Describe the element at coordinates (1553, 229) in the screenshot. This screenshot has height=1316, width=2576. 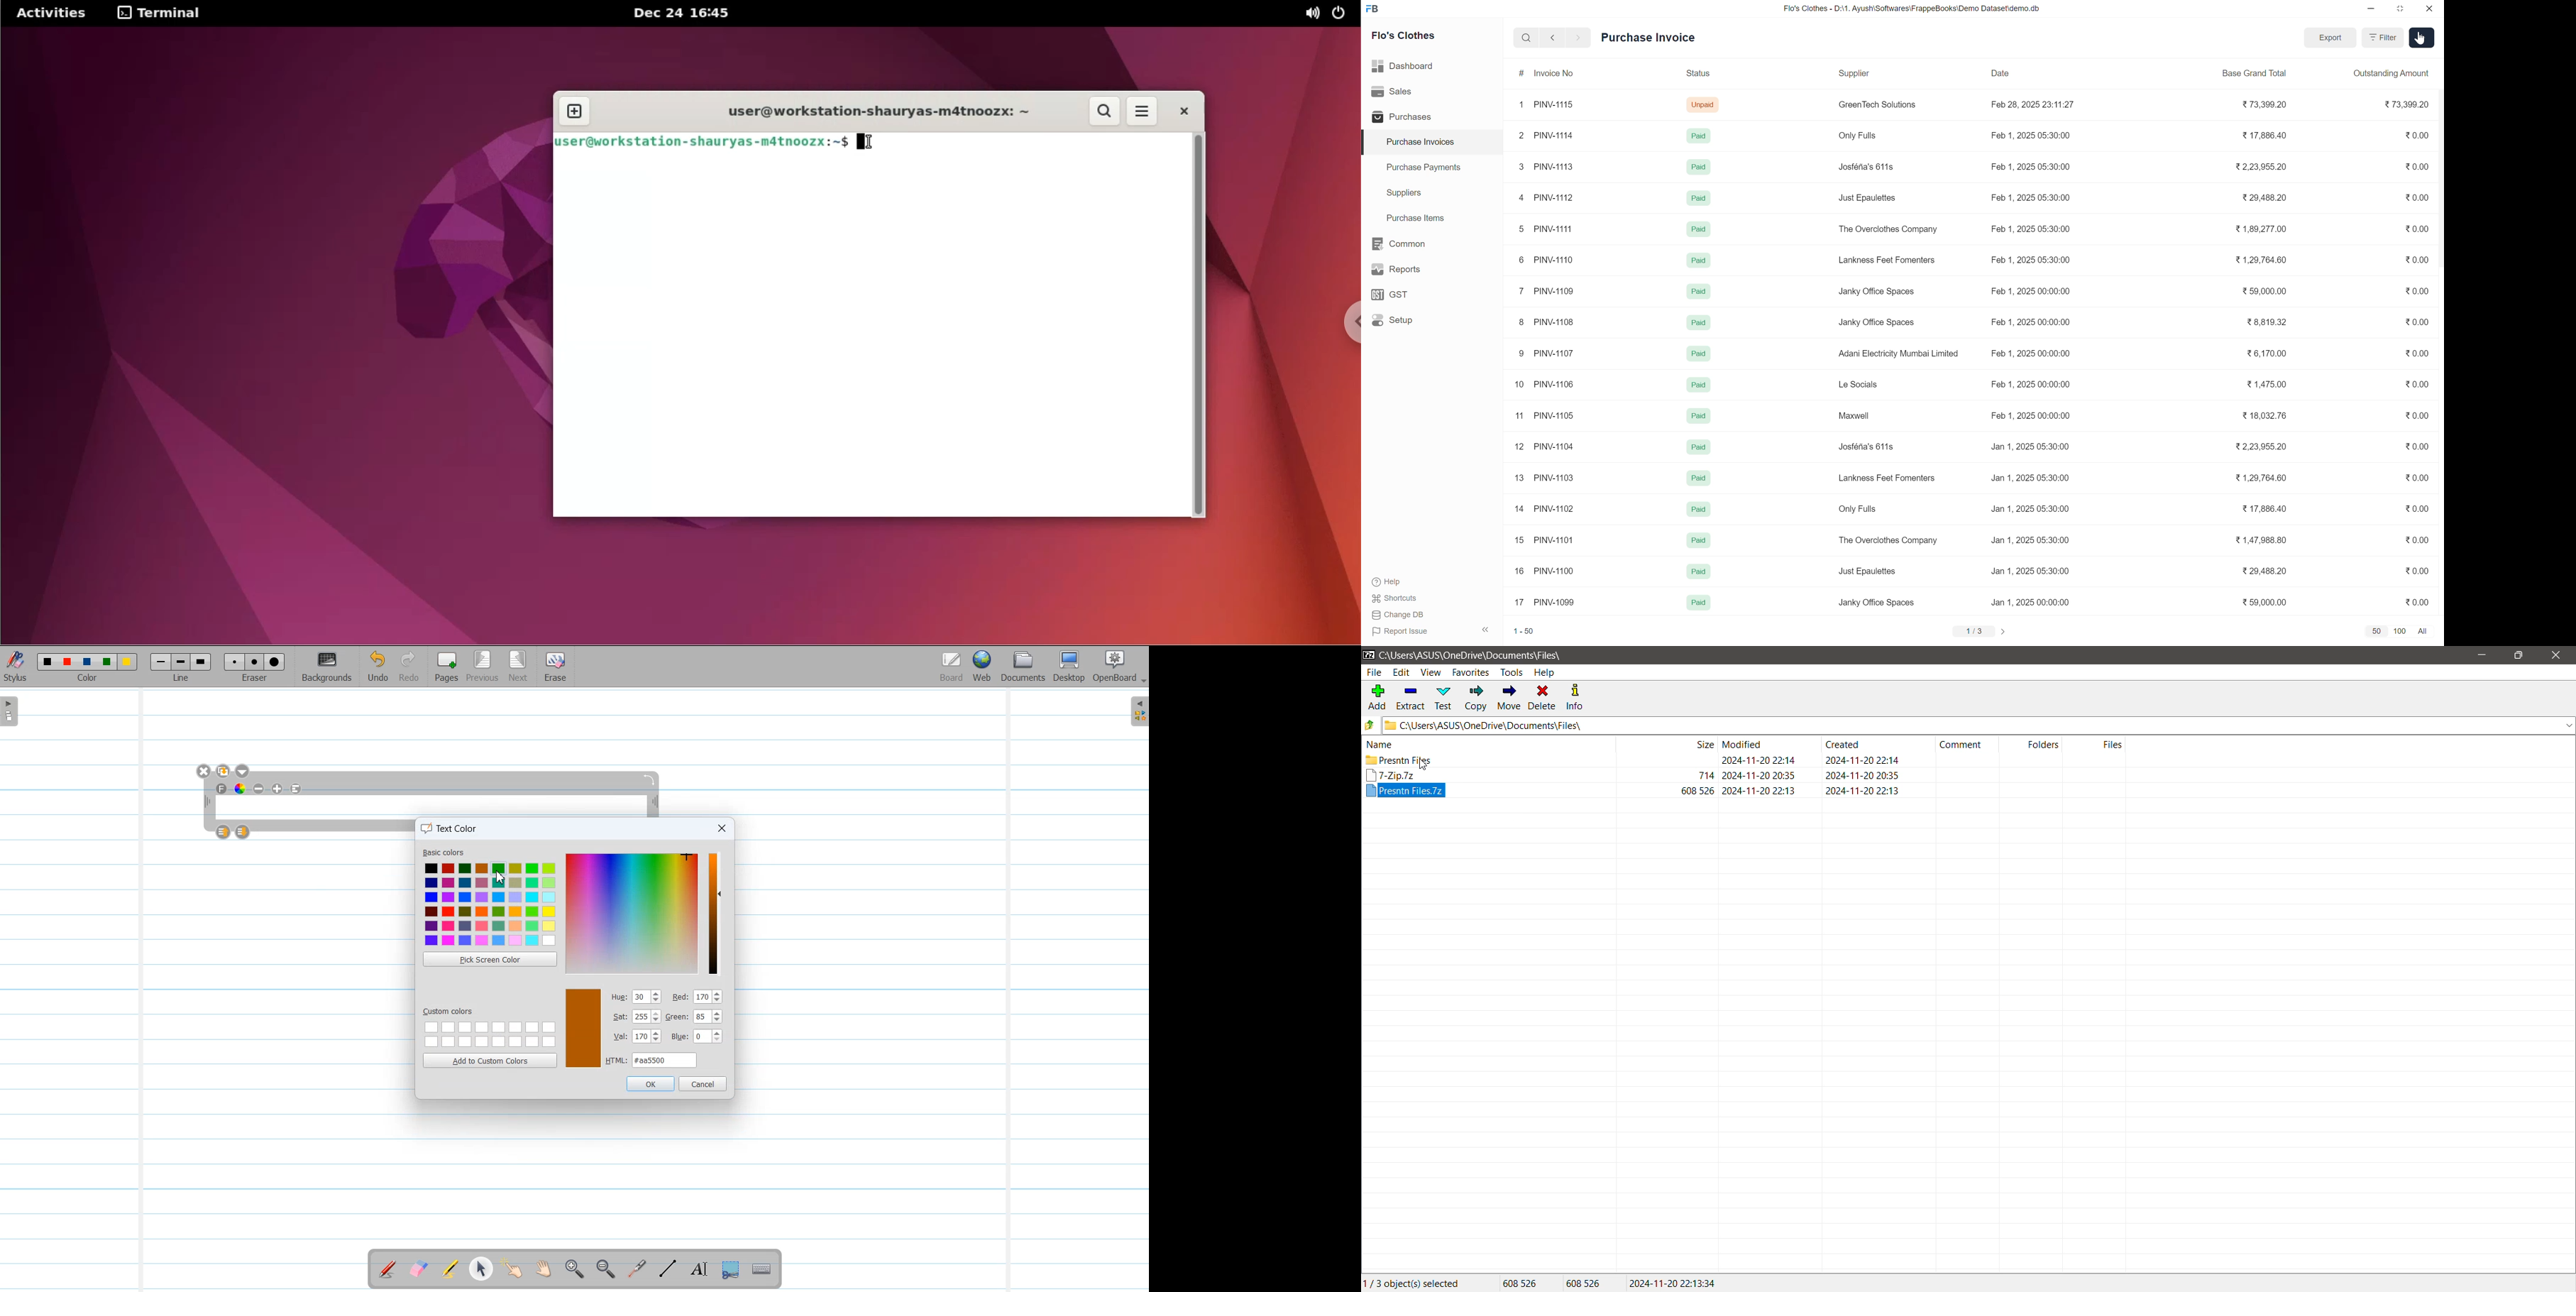
I see `PINV-1111` at that location.